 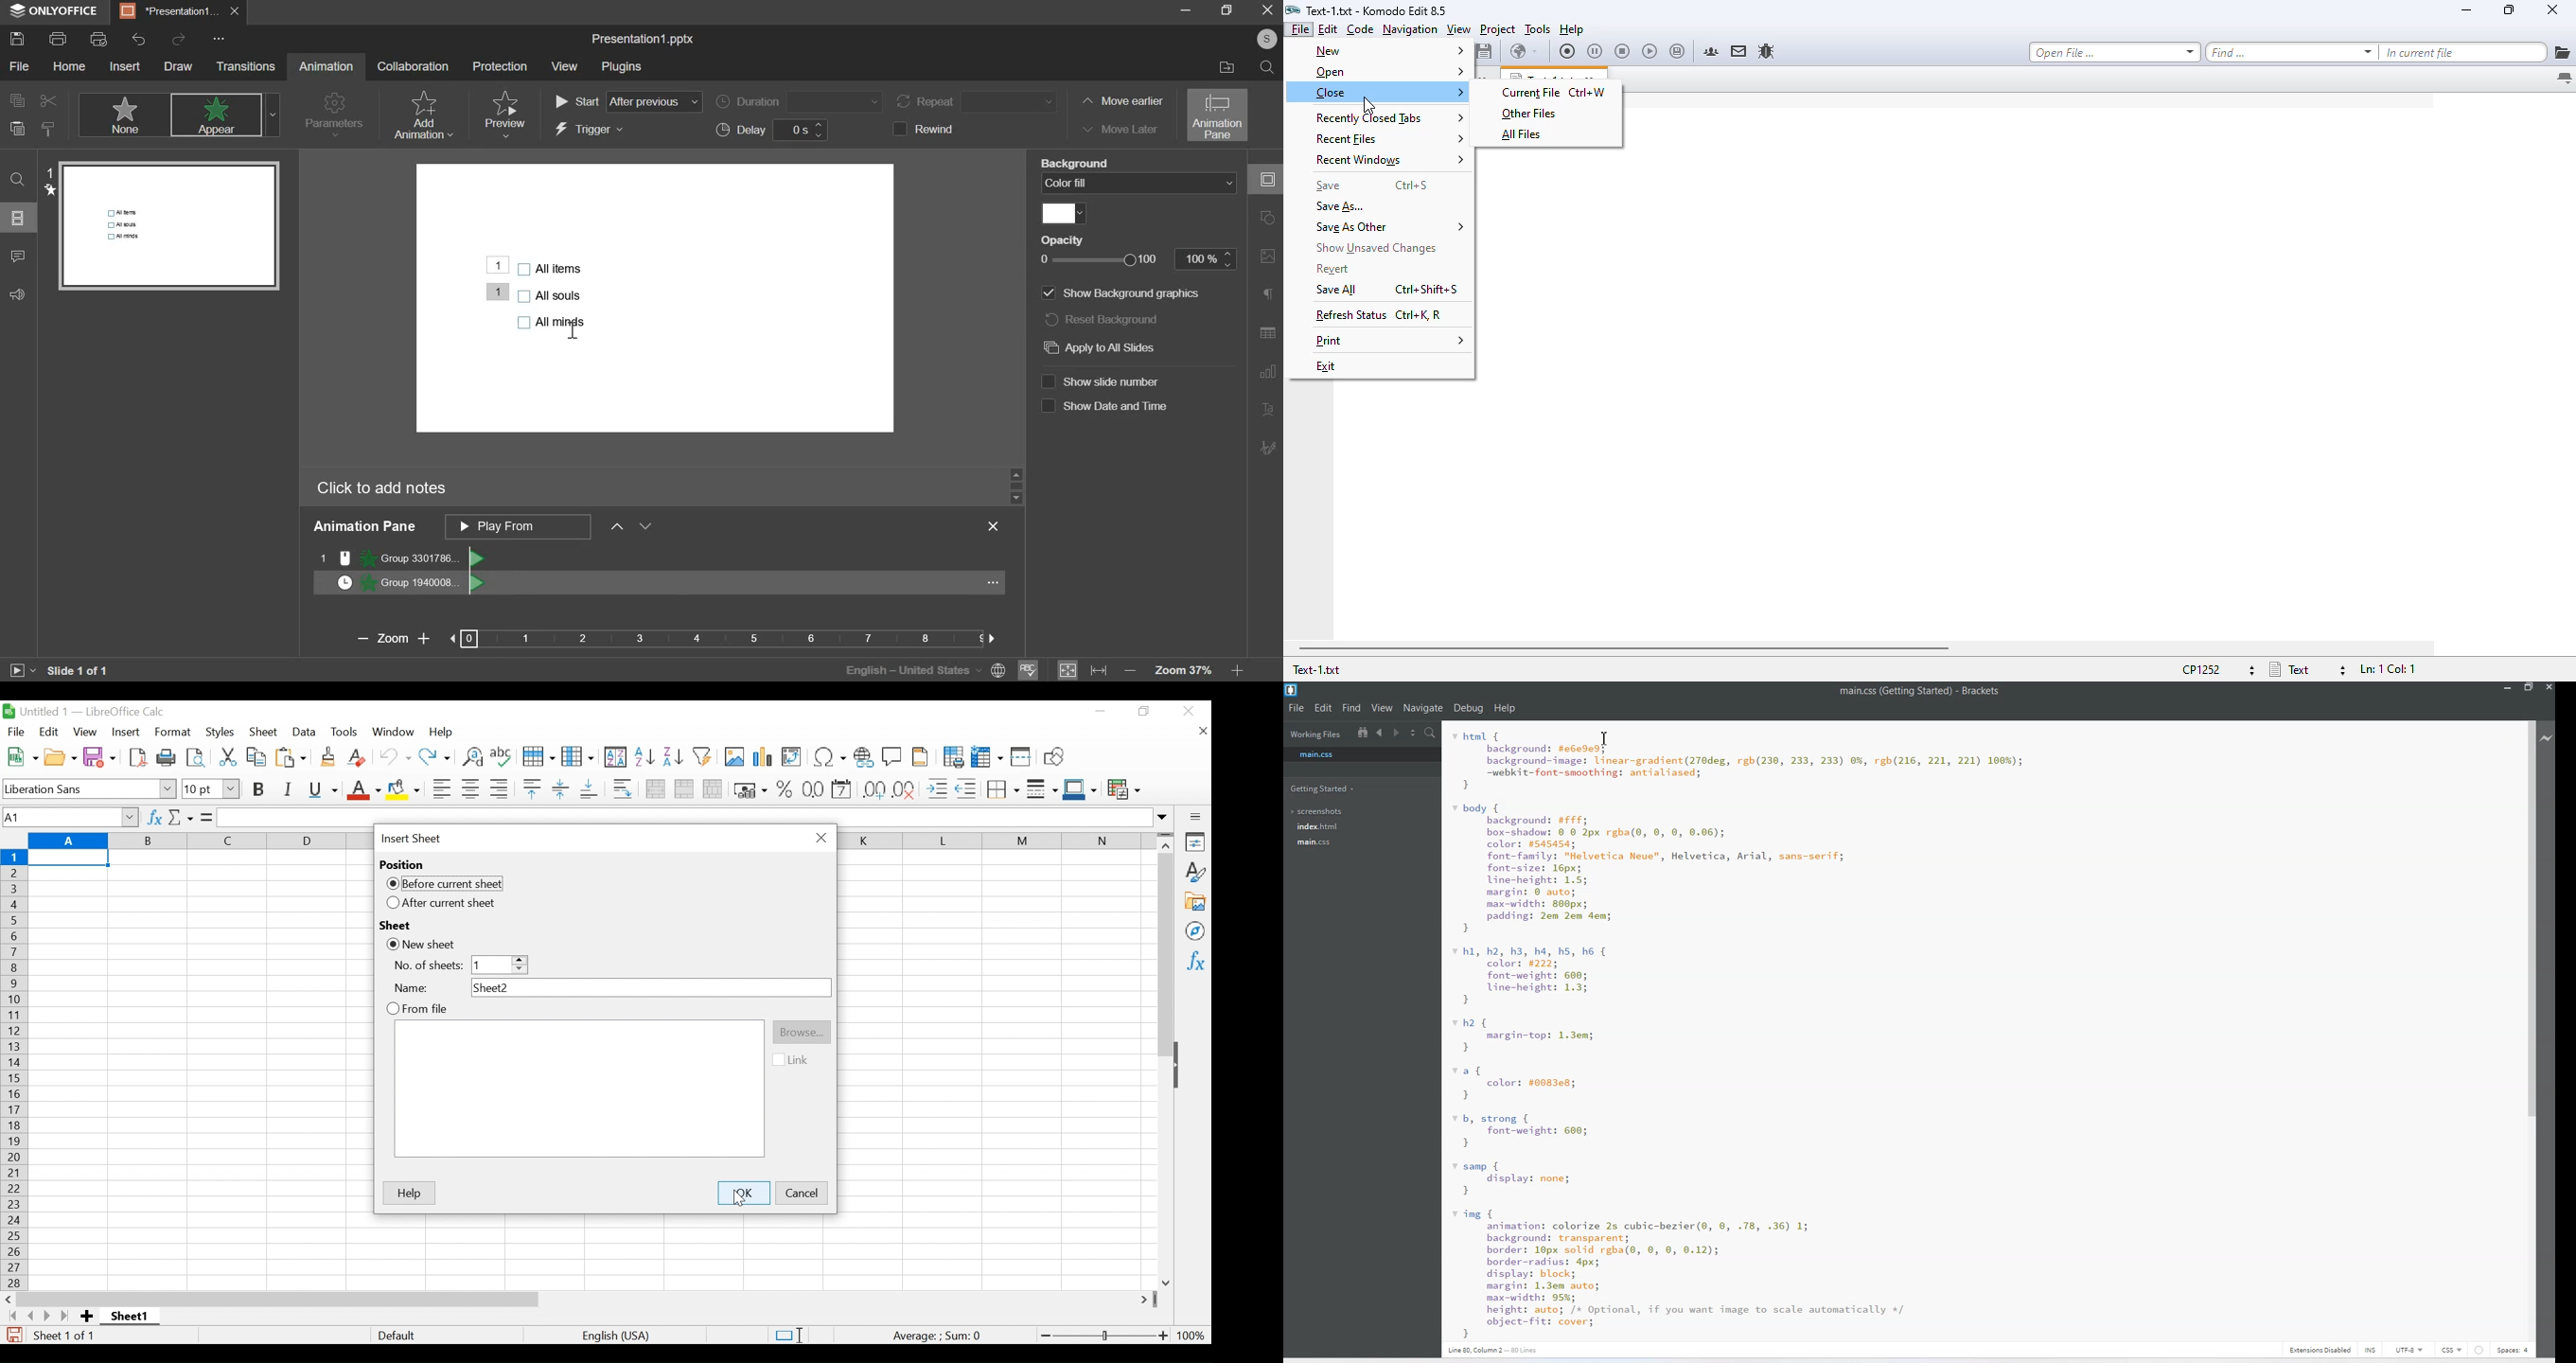 What do you see at coordinates (172, 732) in the screenshot?
I see `Format` at bounding box center [172, 732].